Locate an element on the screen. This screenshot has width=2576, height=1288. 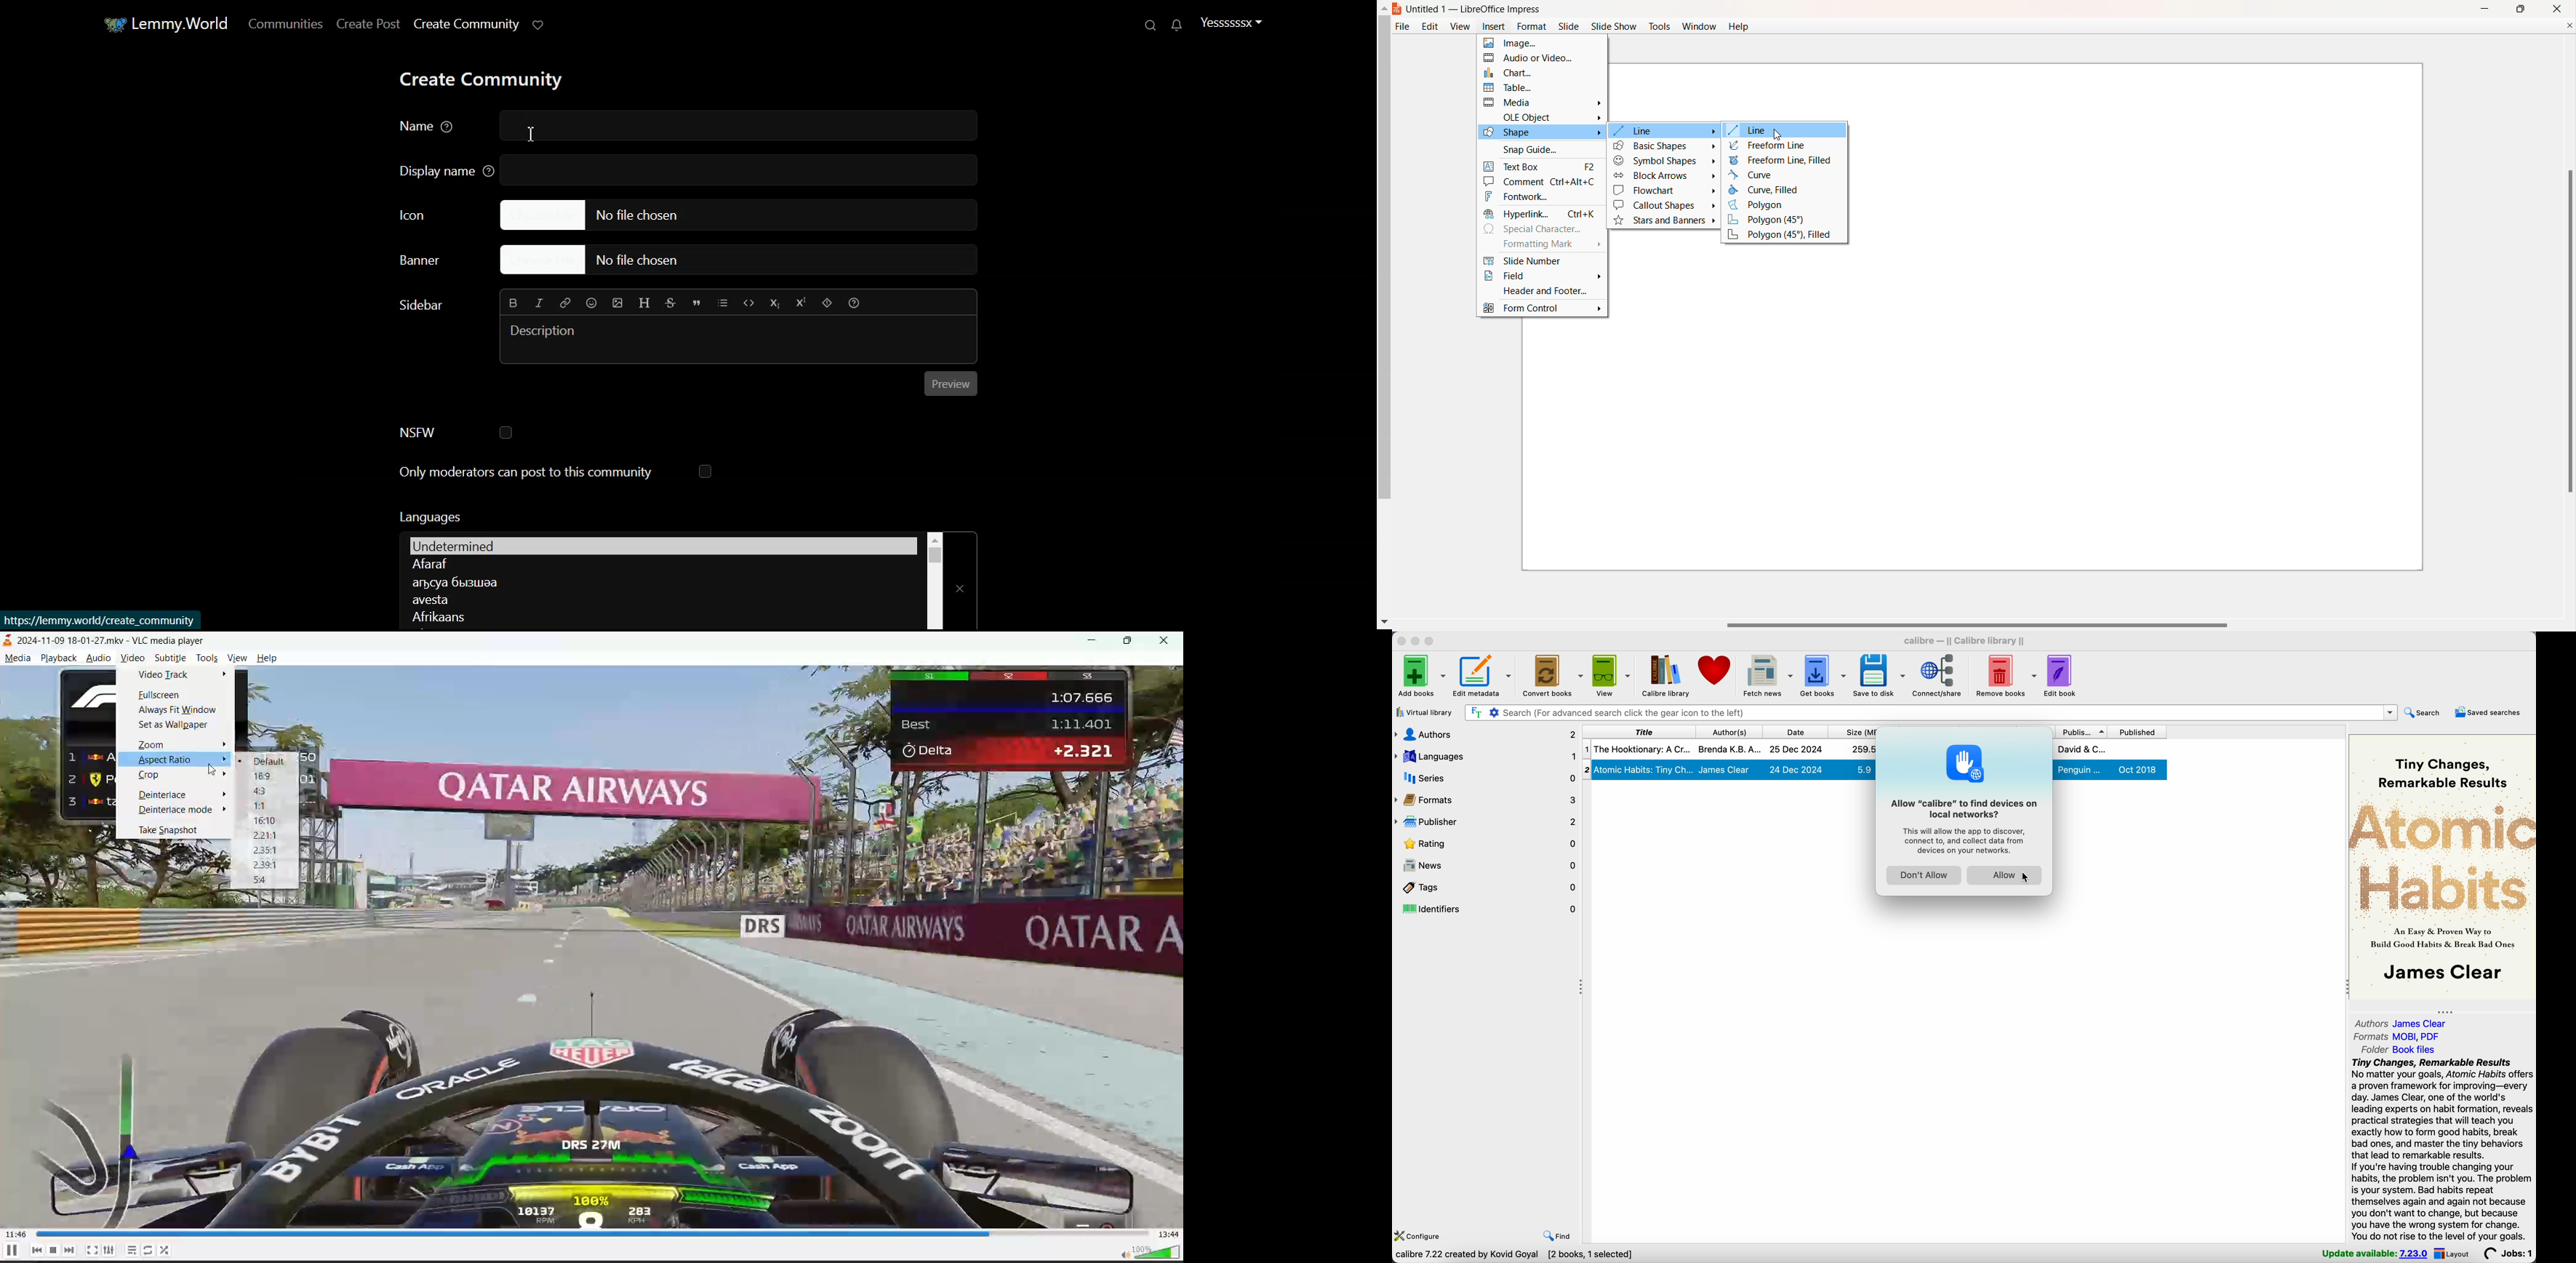
rating is located at coordinates (1486, 843).